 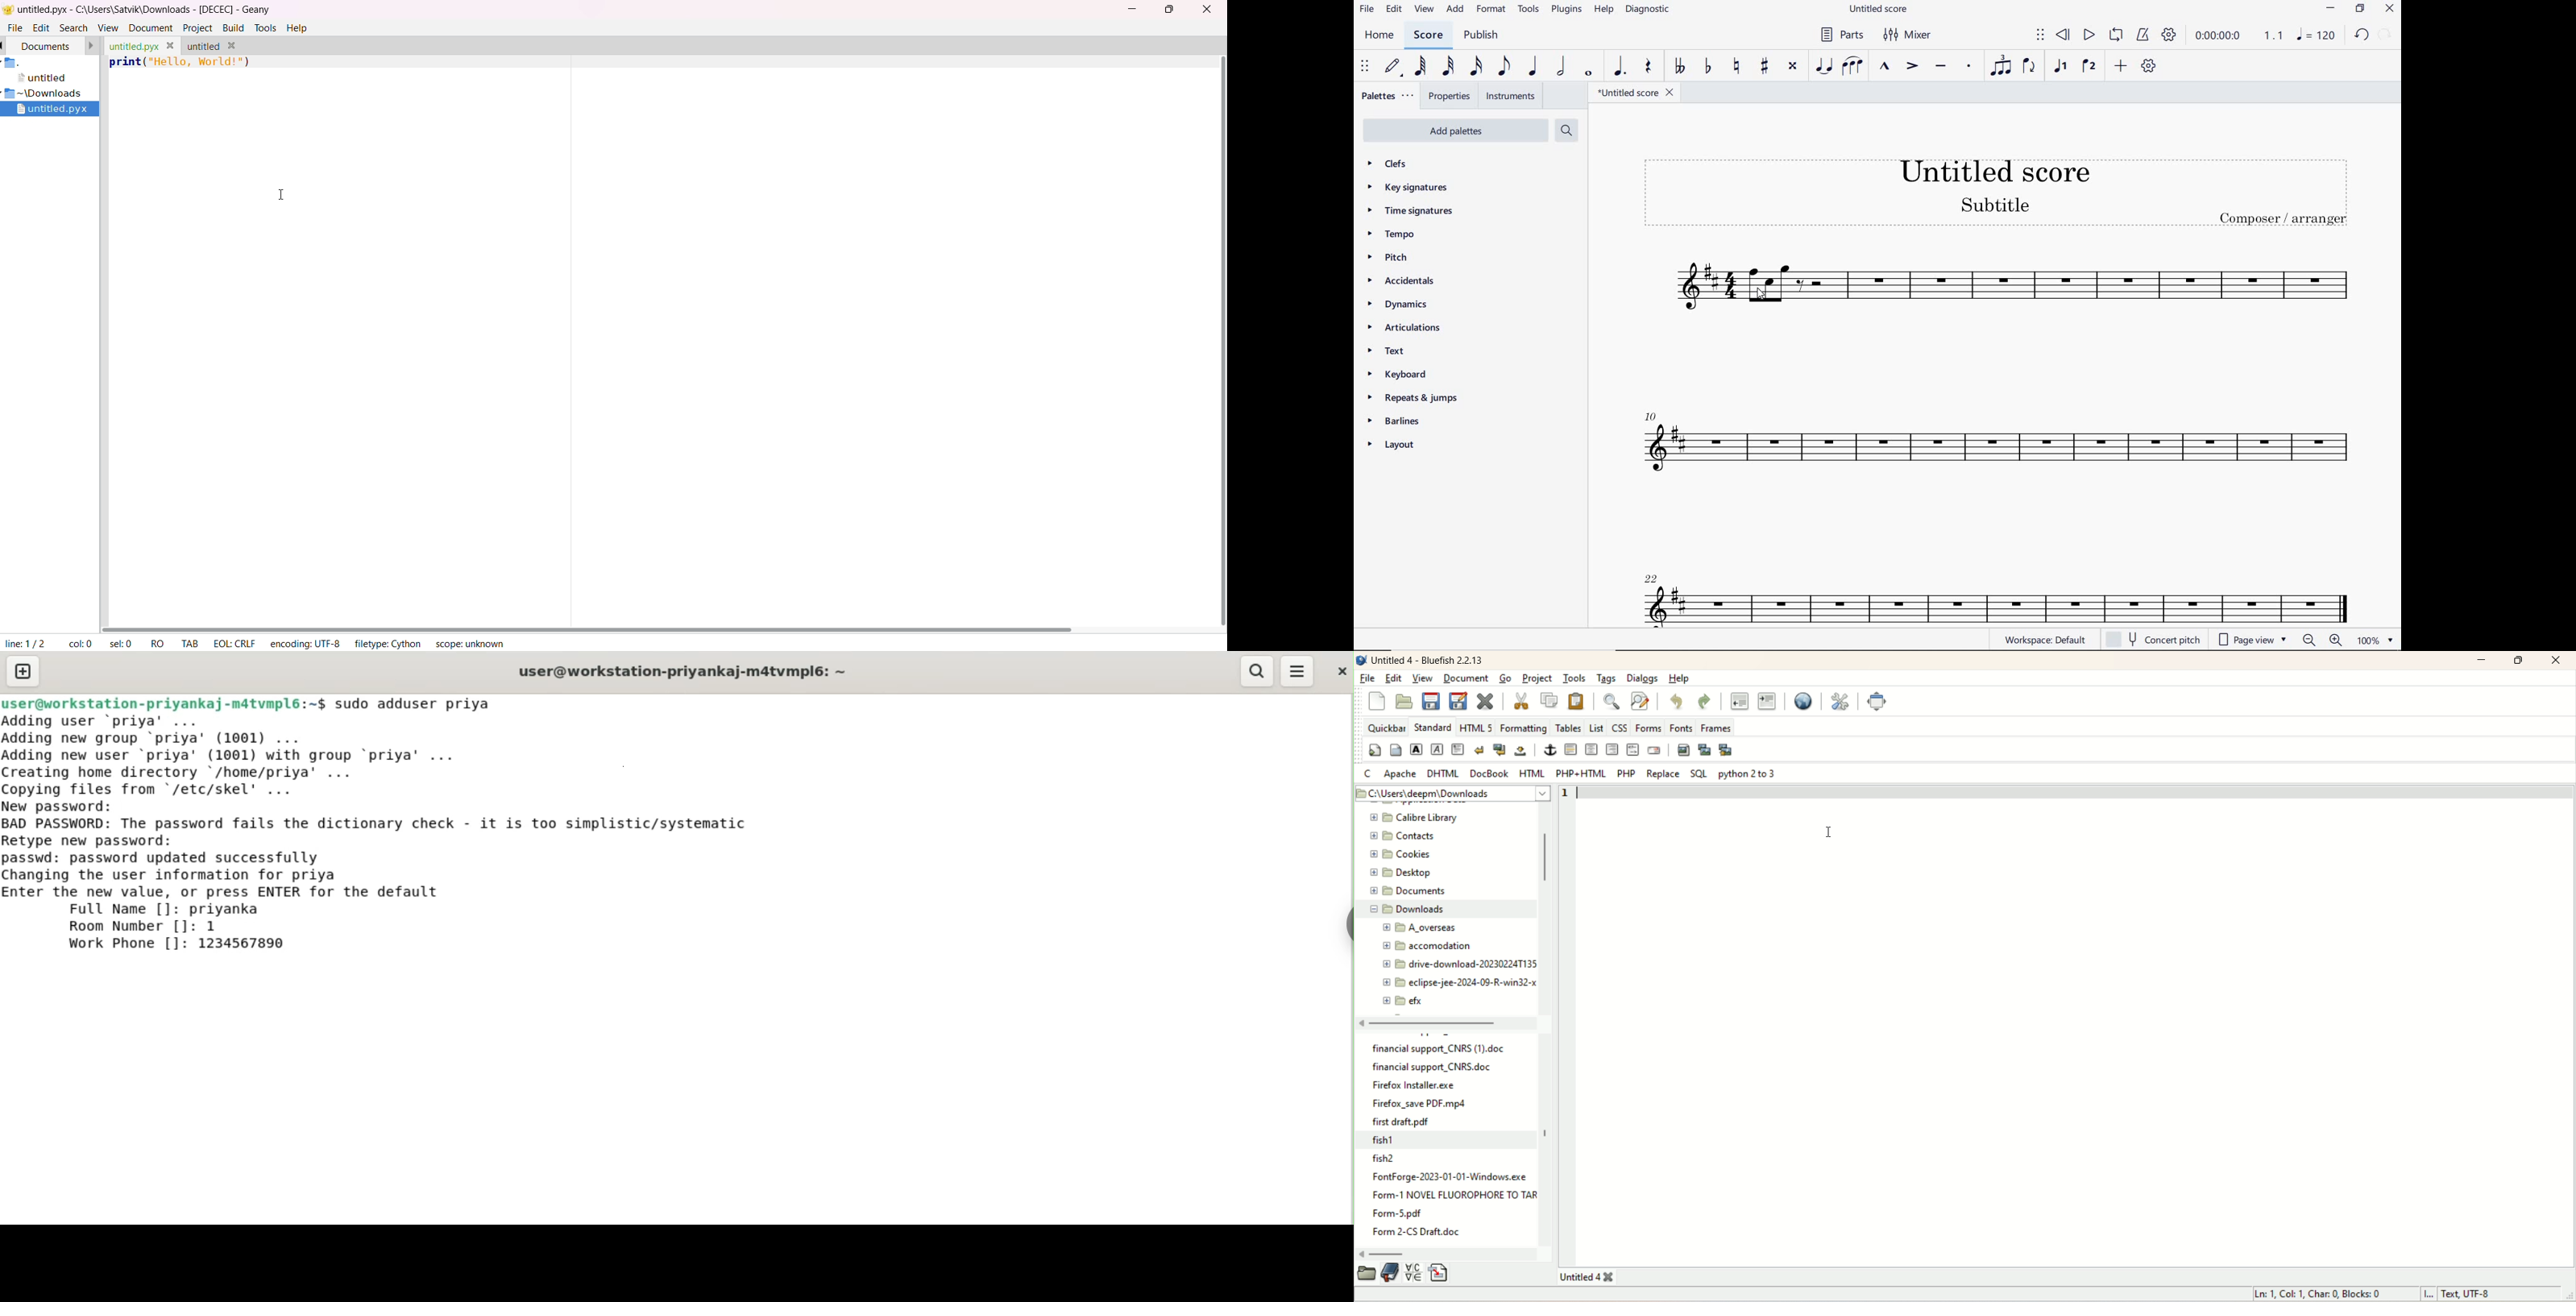 I want to click on insert image, so click(x=1684, y=748).